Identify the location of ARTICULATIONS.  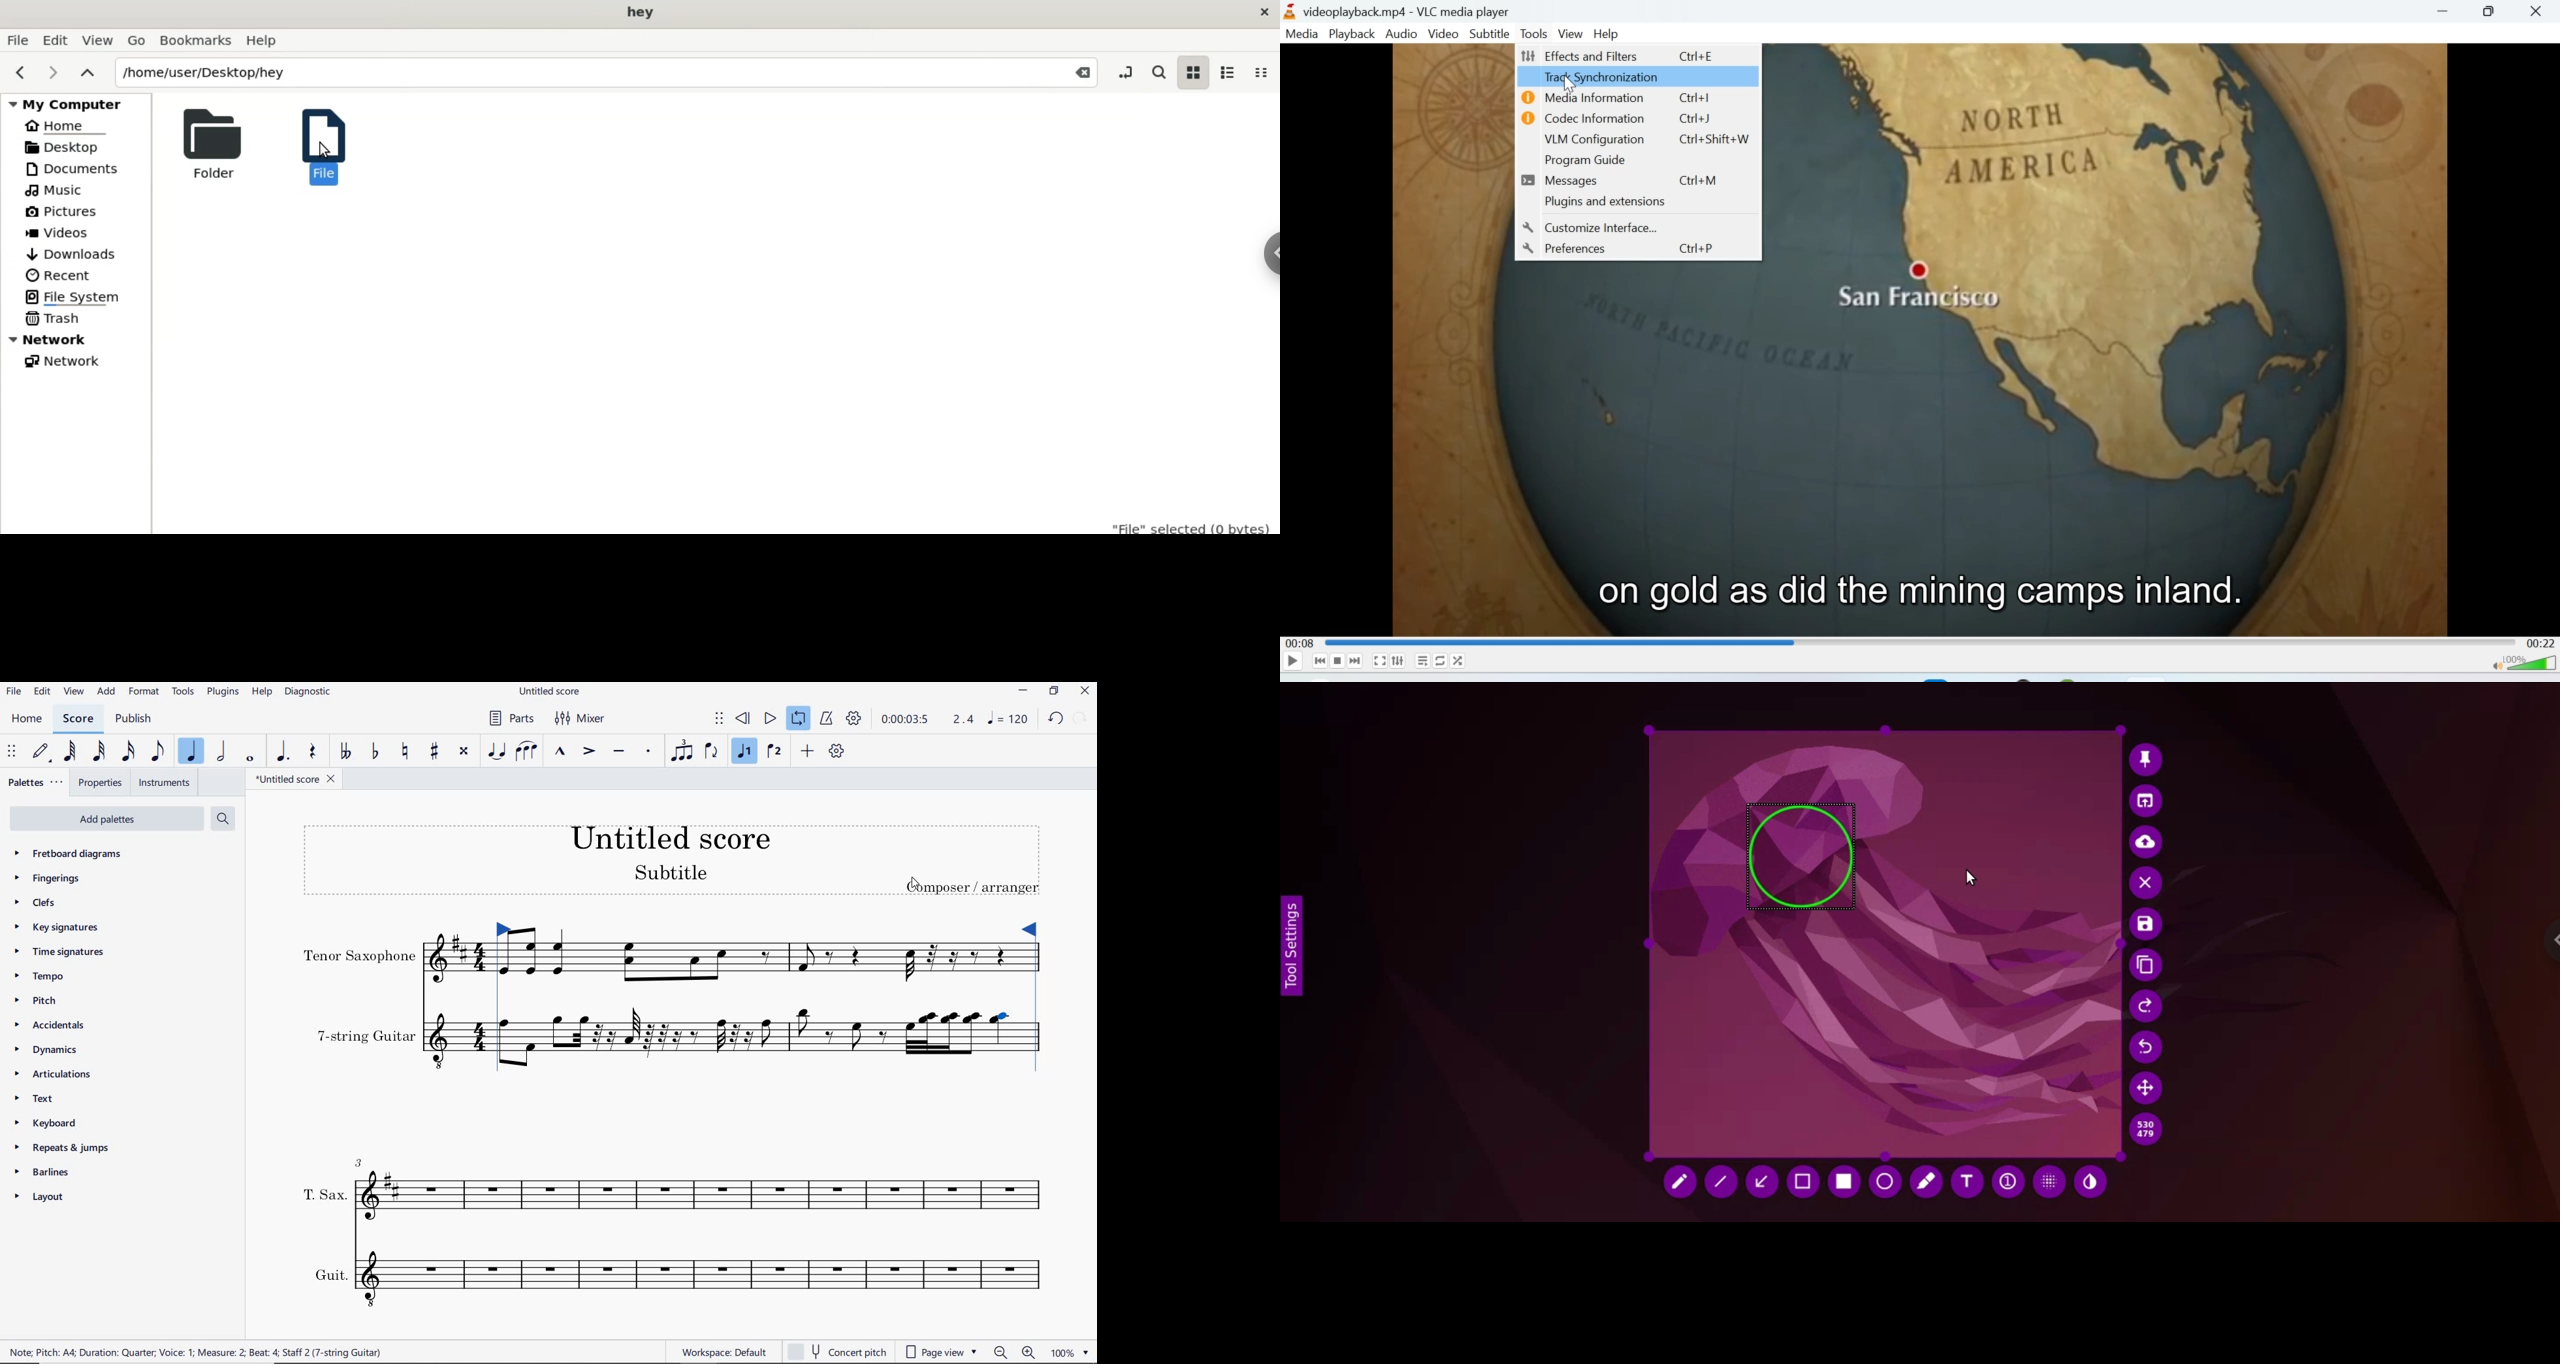
(53, 1074).